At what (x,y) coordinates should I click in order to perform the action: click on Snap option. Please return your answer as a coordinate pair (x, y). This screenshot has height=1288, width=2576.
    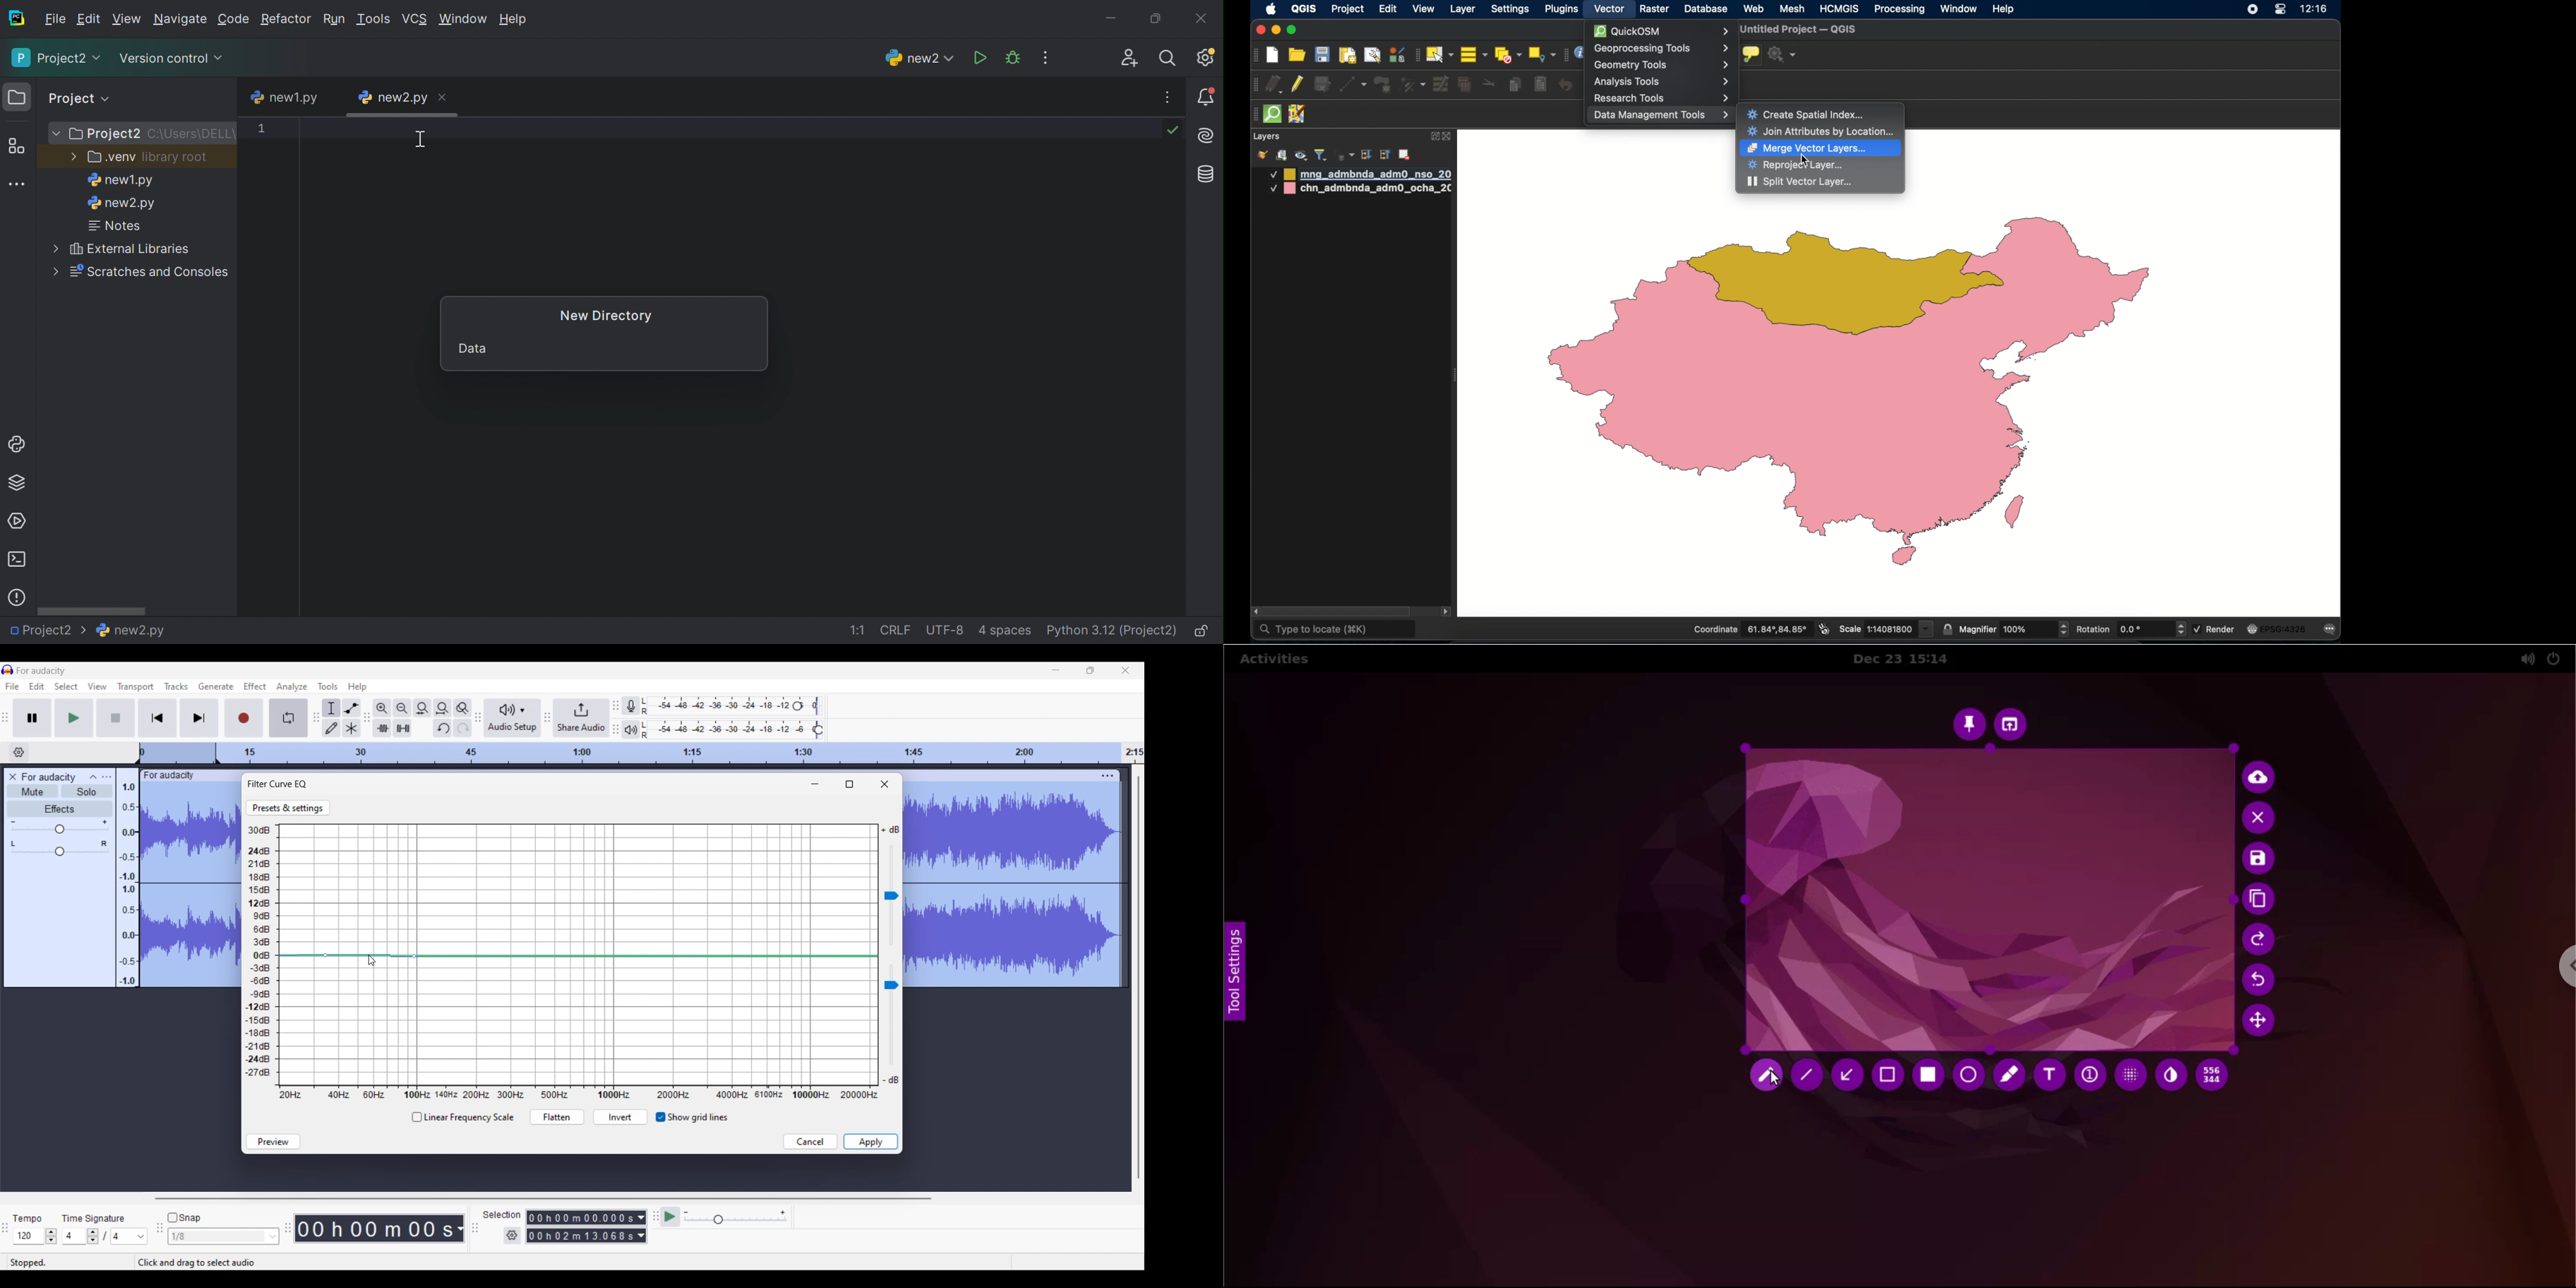
    Looking at the image, I should click on (274, 1237).